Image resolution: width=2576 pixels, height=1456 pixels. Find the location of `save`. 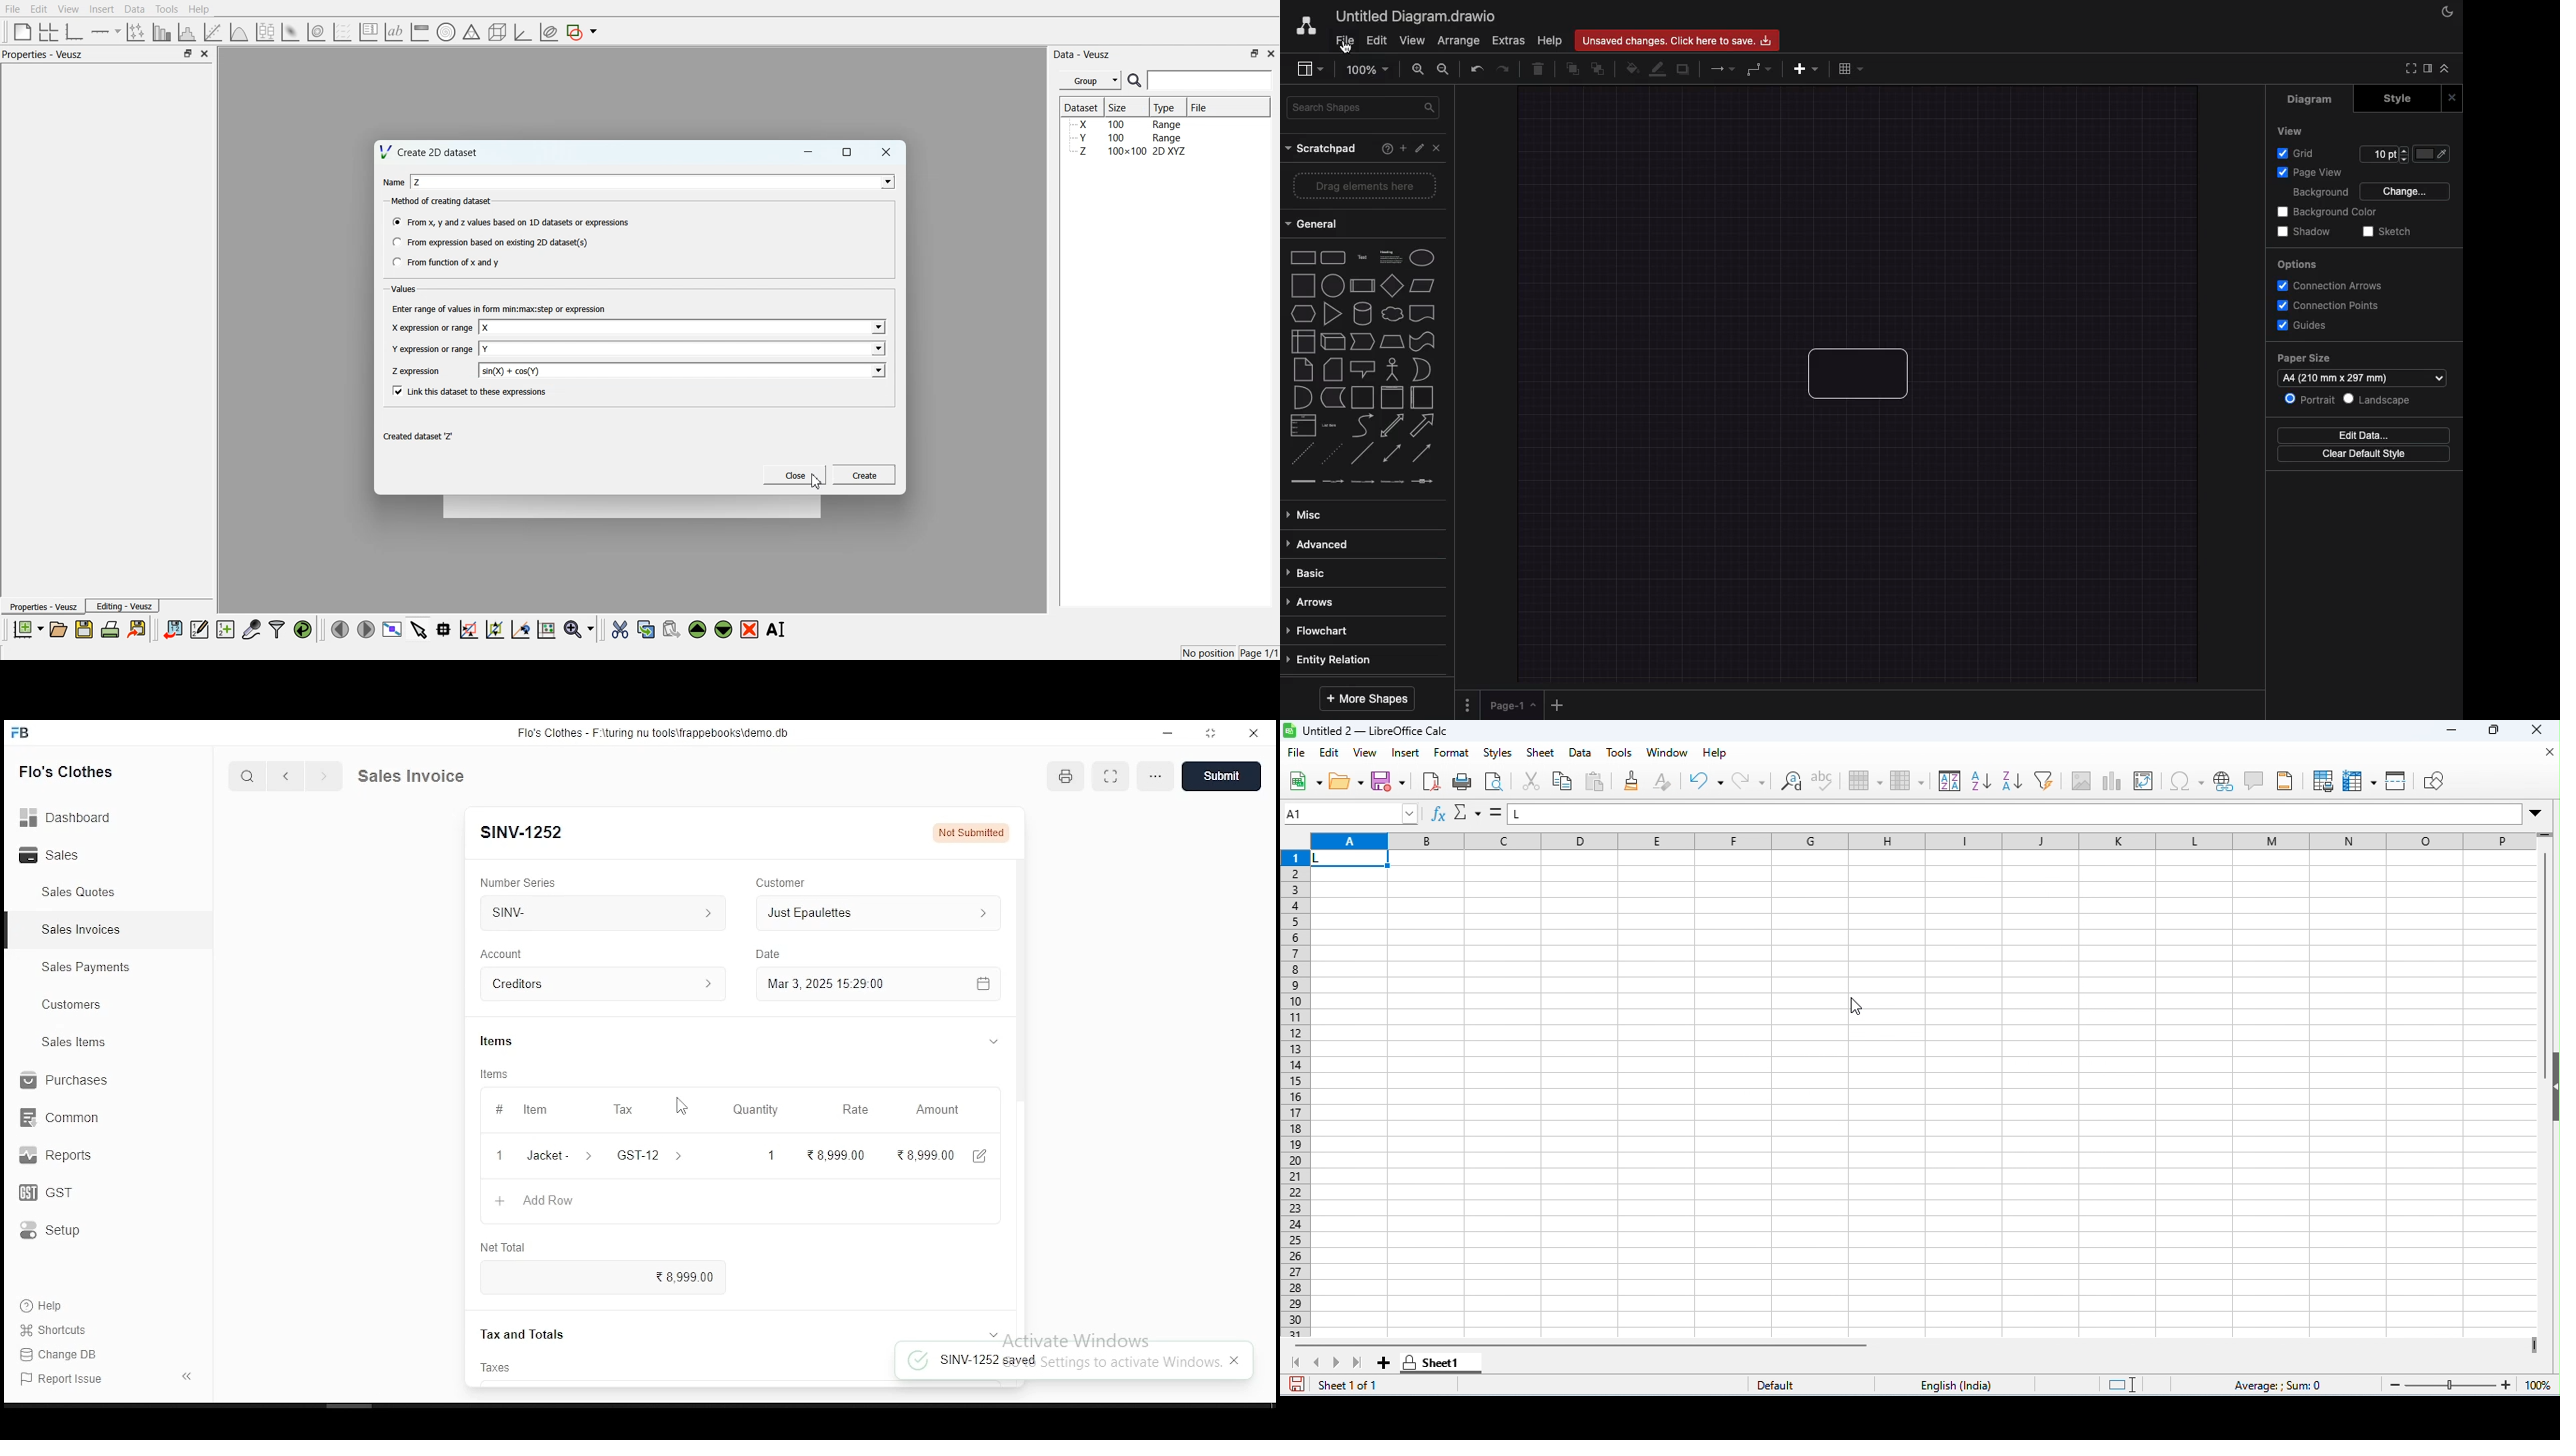

save is located at coordinates (1299, 1384).